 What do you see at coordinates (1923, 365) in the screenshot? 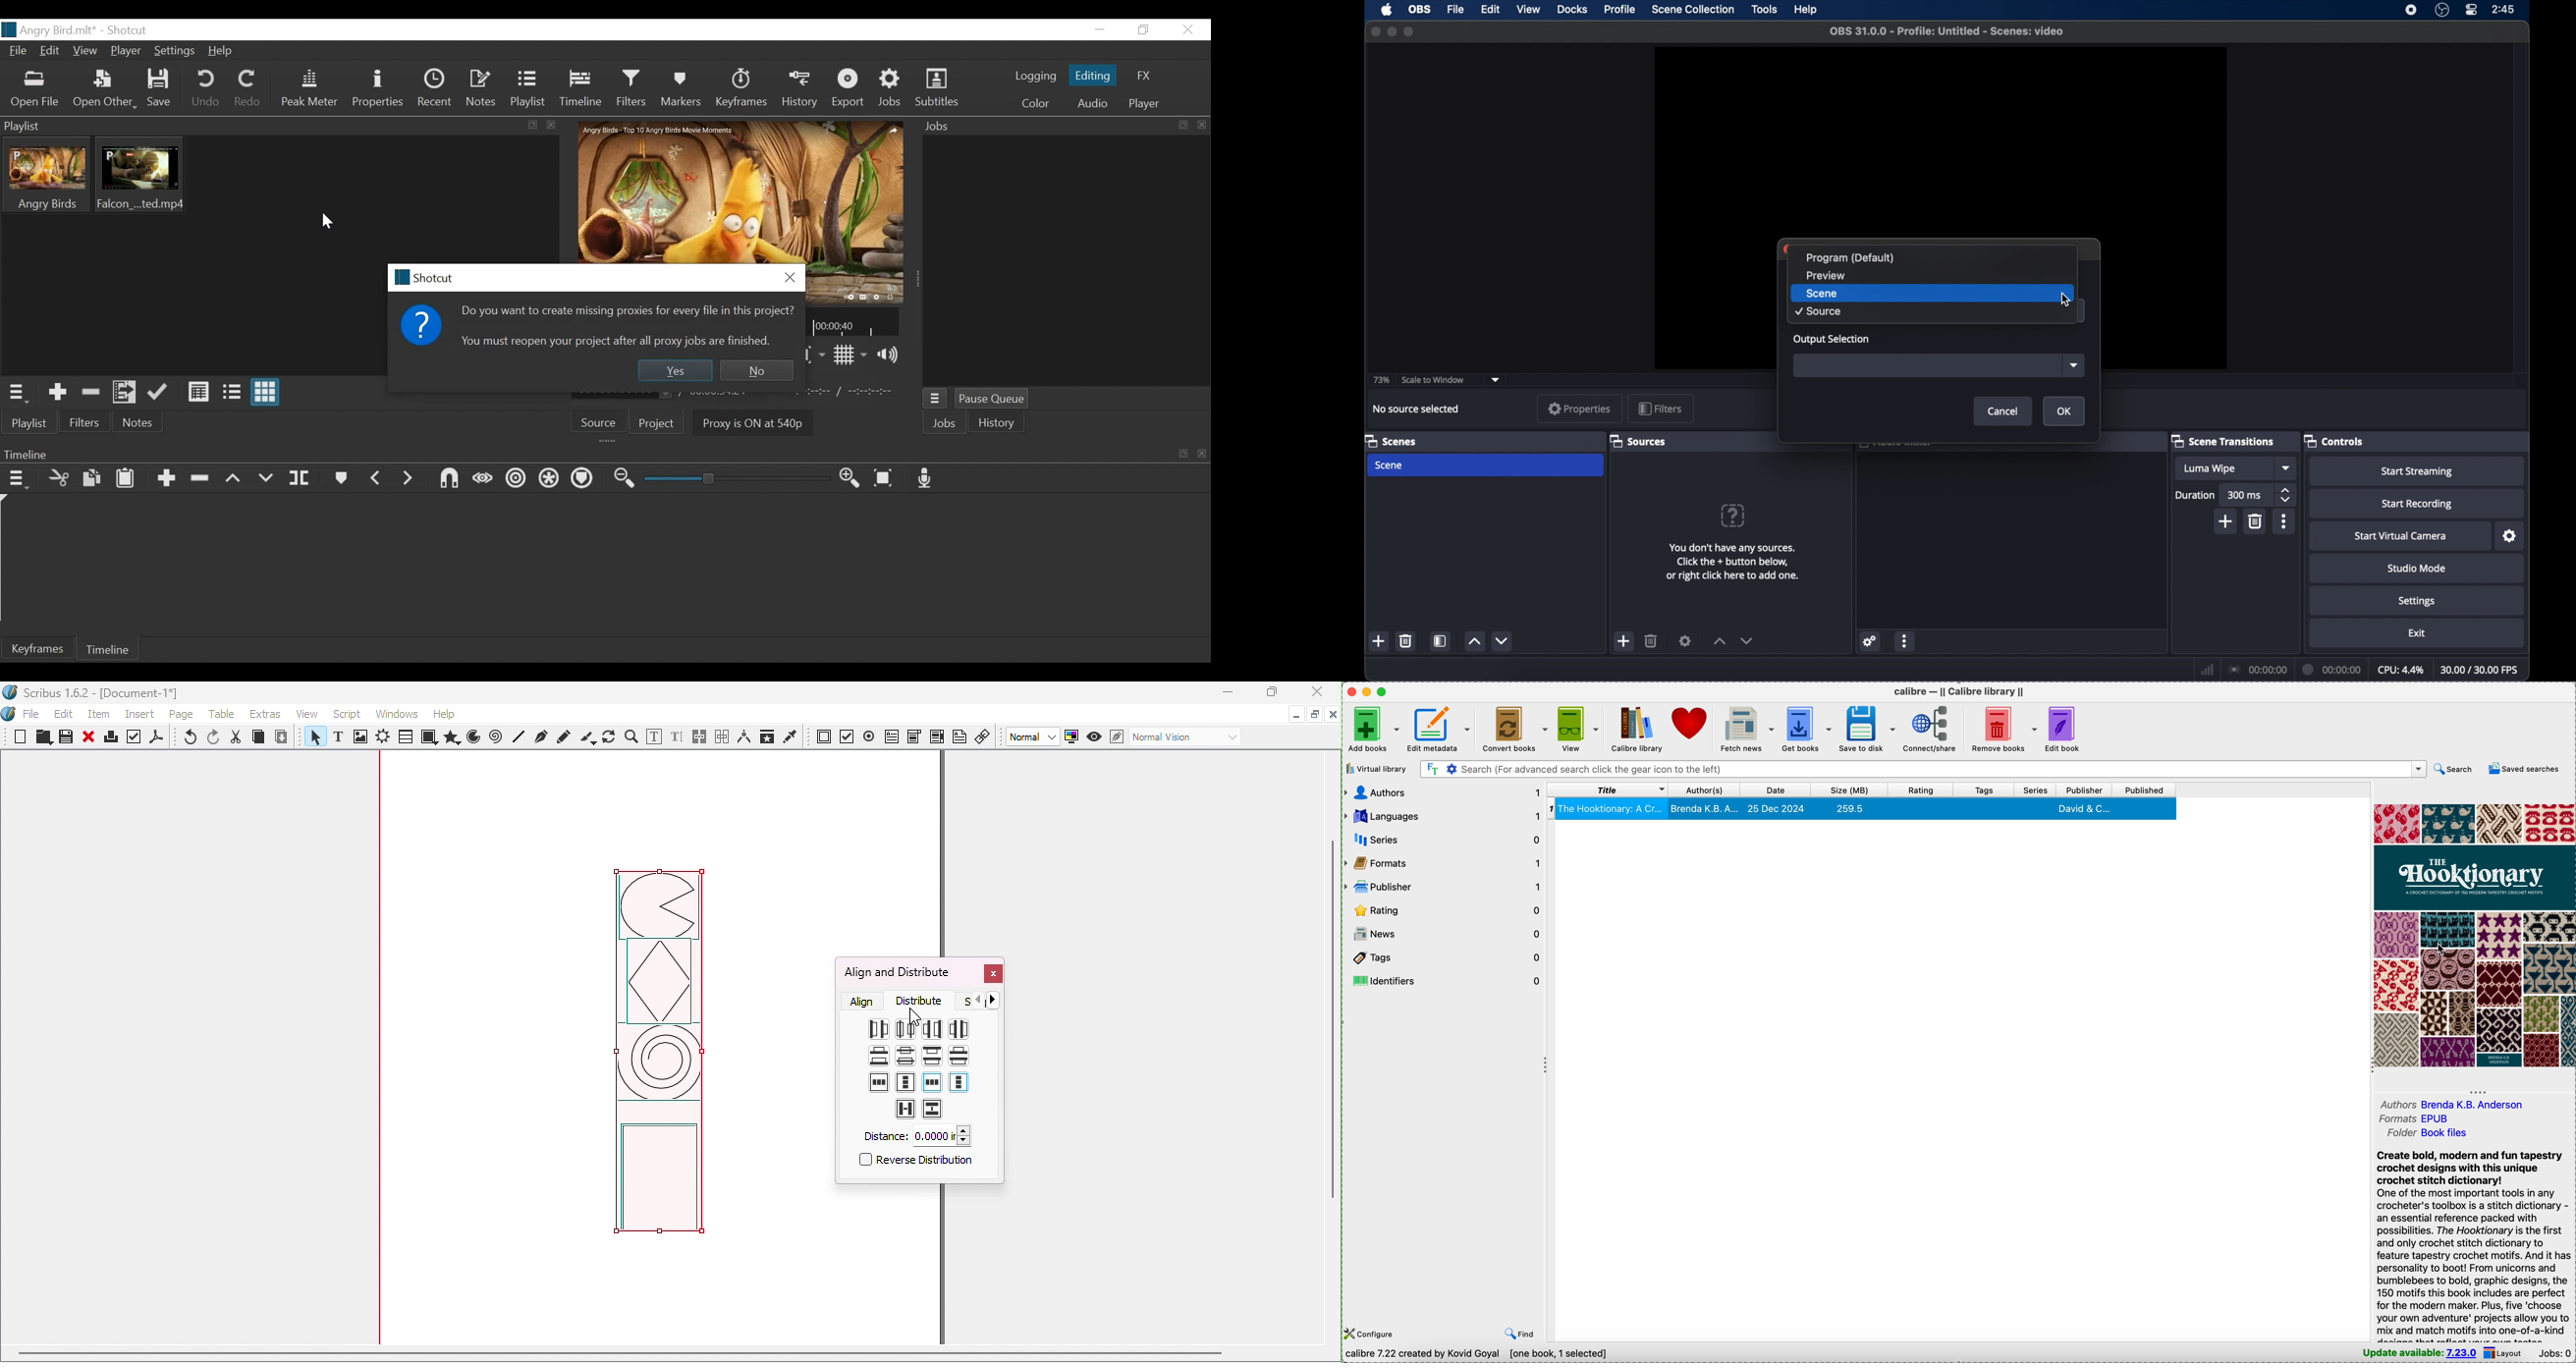
I see `Input box` at bounding box center [1923, 365].